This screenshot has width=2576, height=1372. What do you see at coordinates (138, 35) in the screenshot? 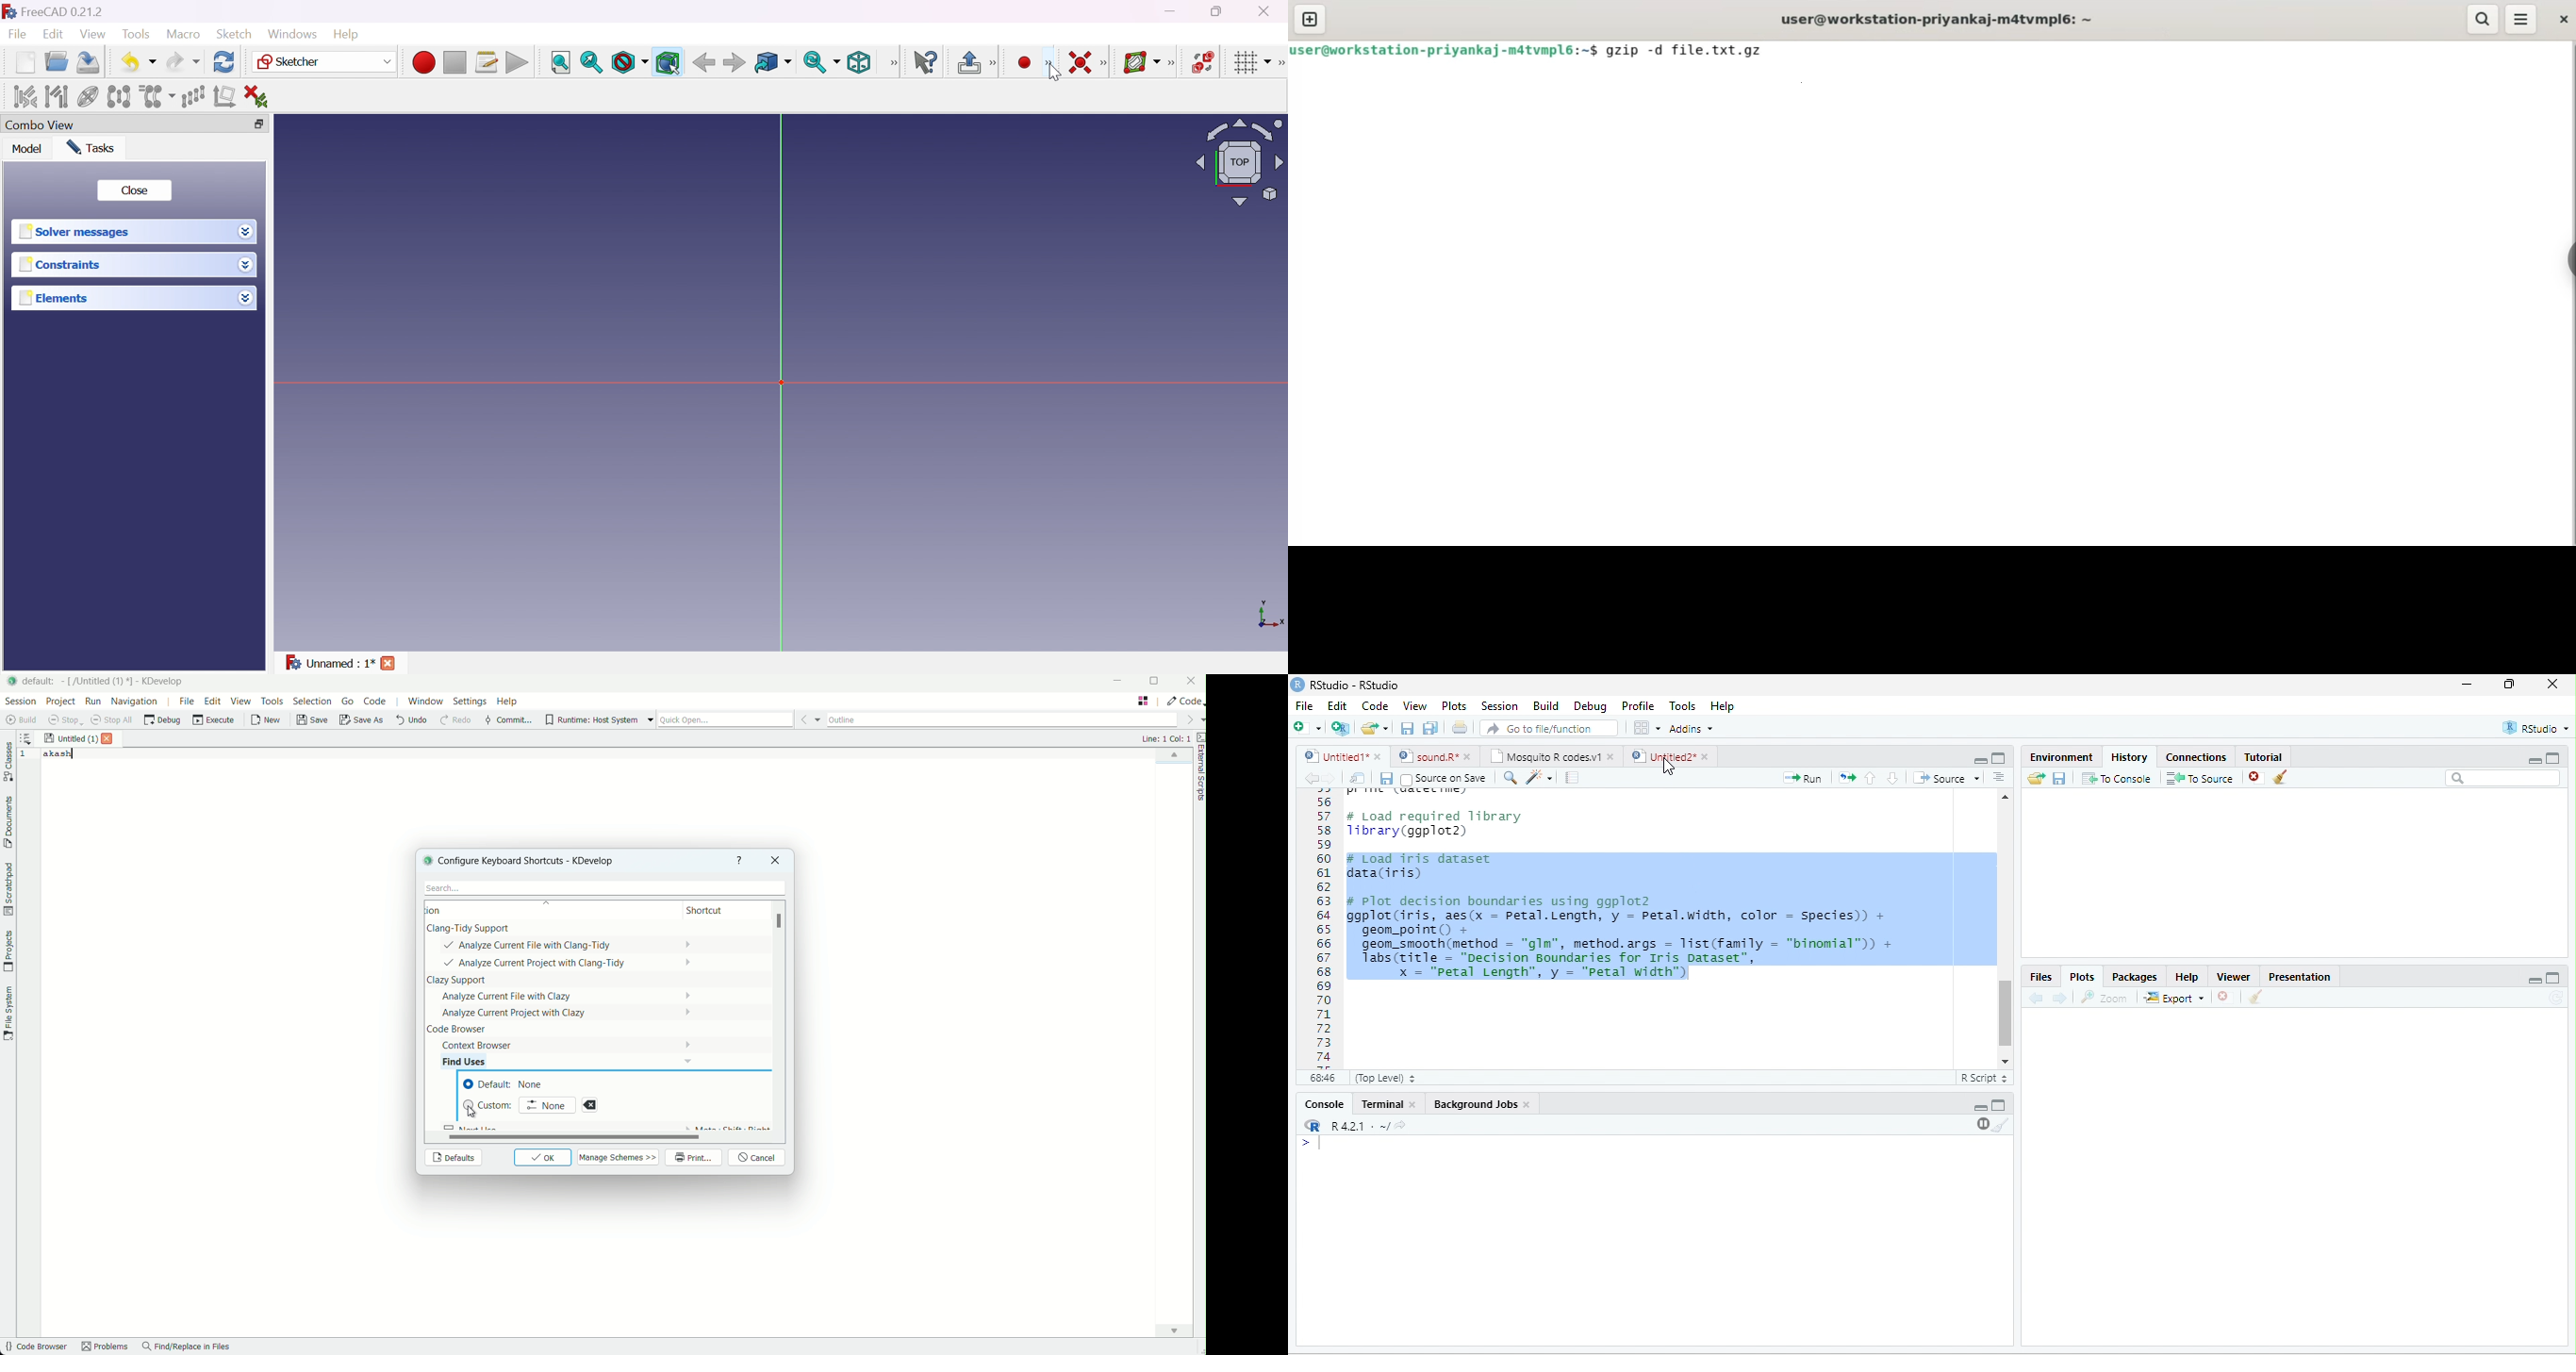
I see `Tools` at bounding box center [138, 35].